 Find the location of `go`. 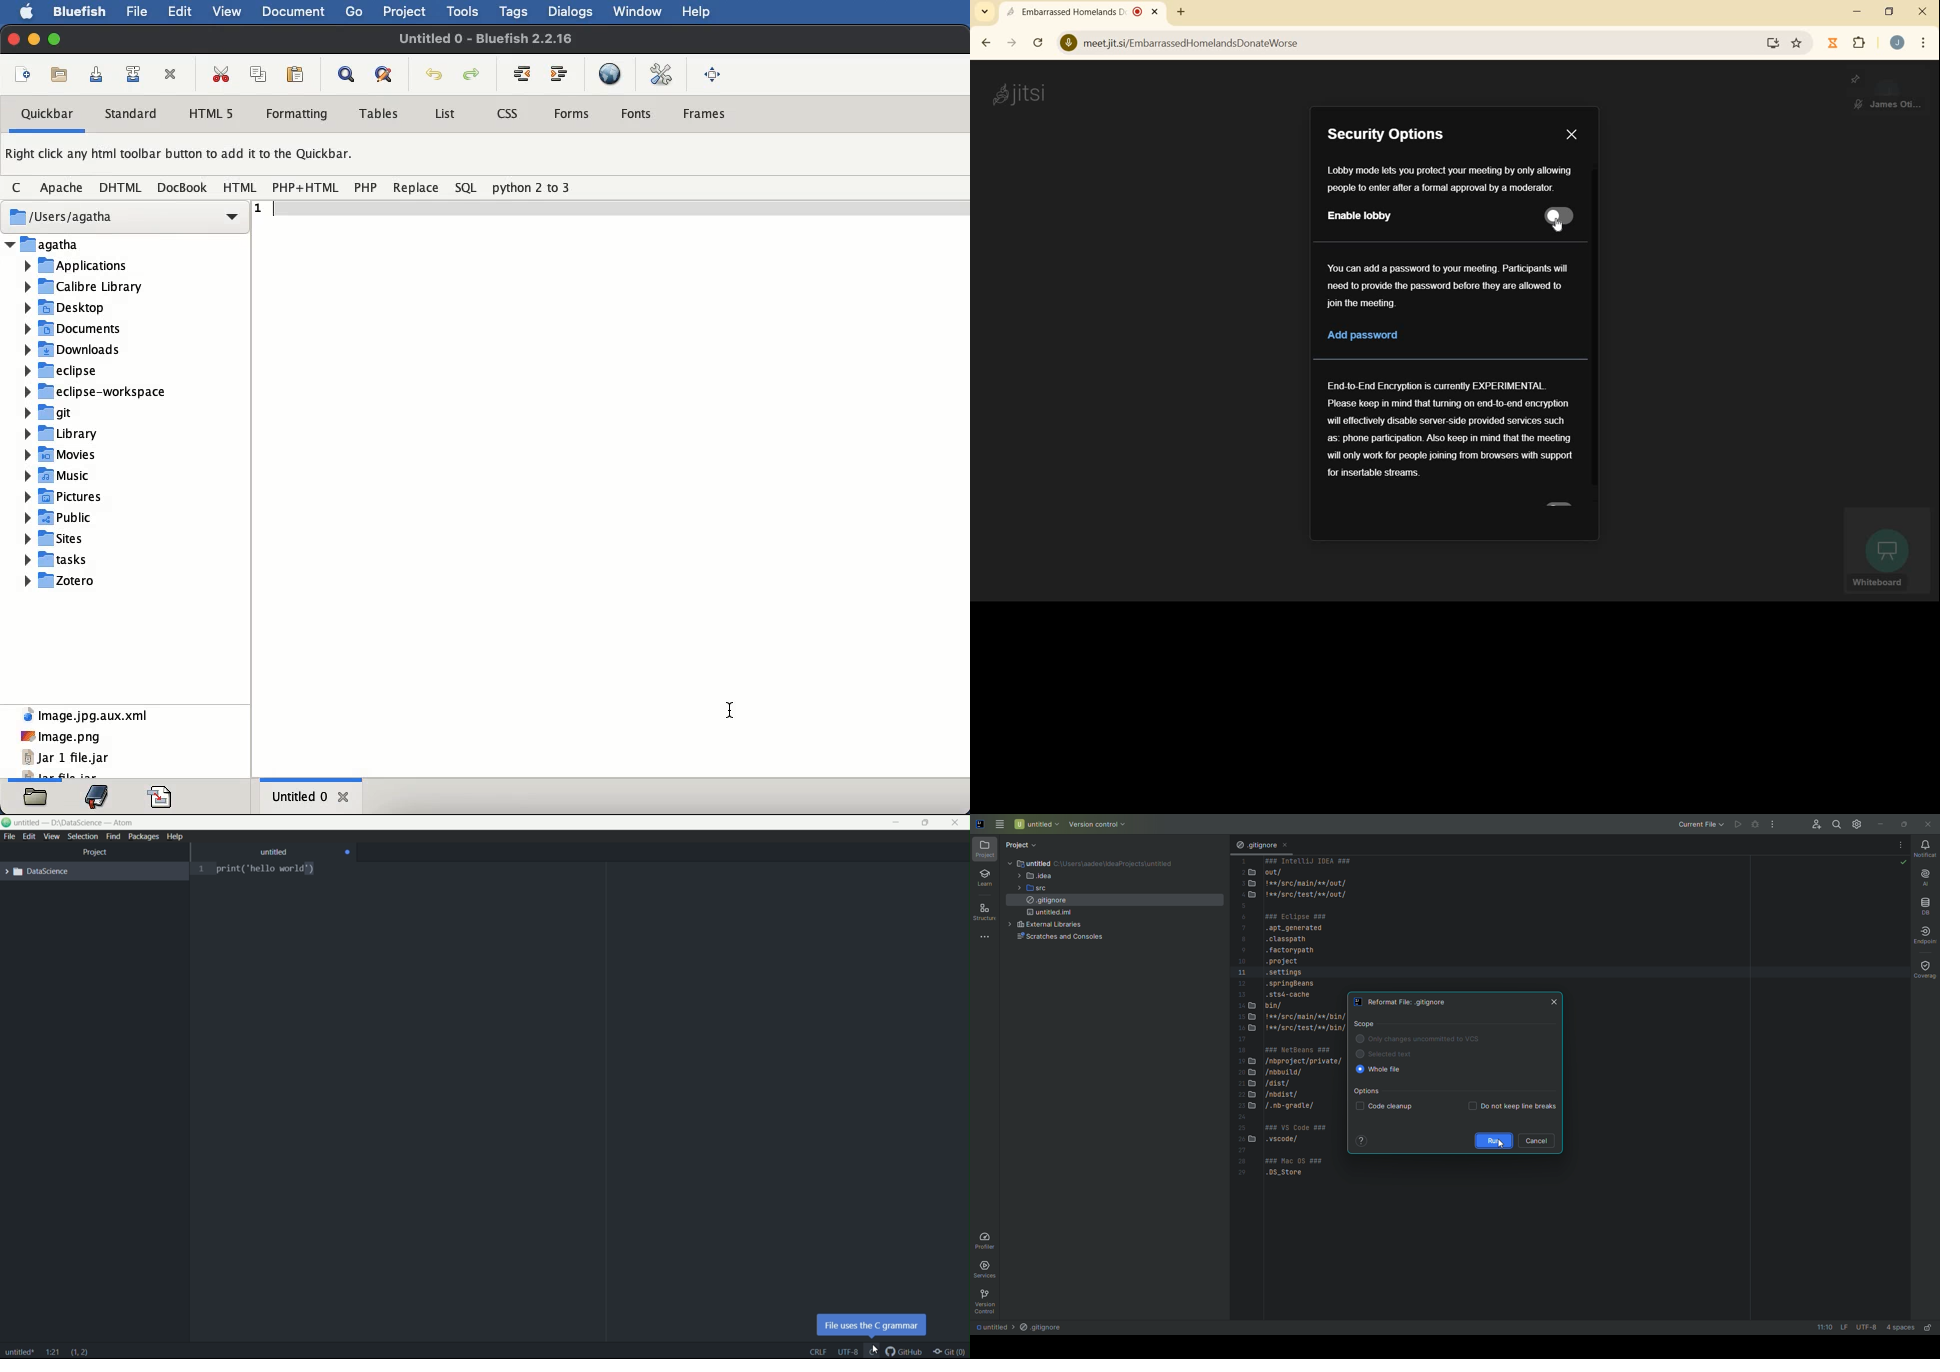

go is located at coordinates (355, 11).